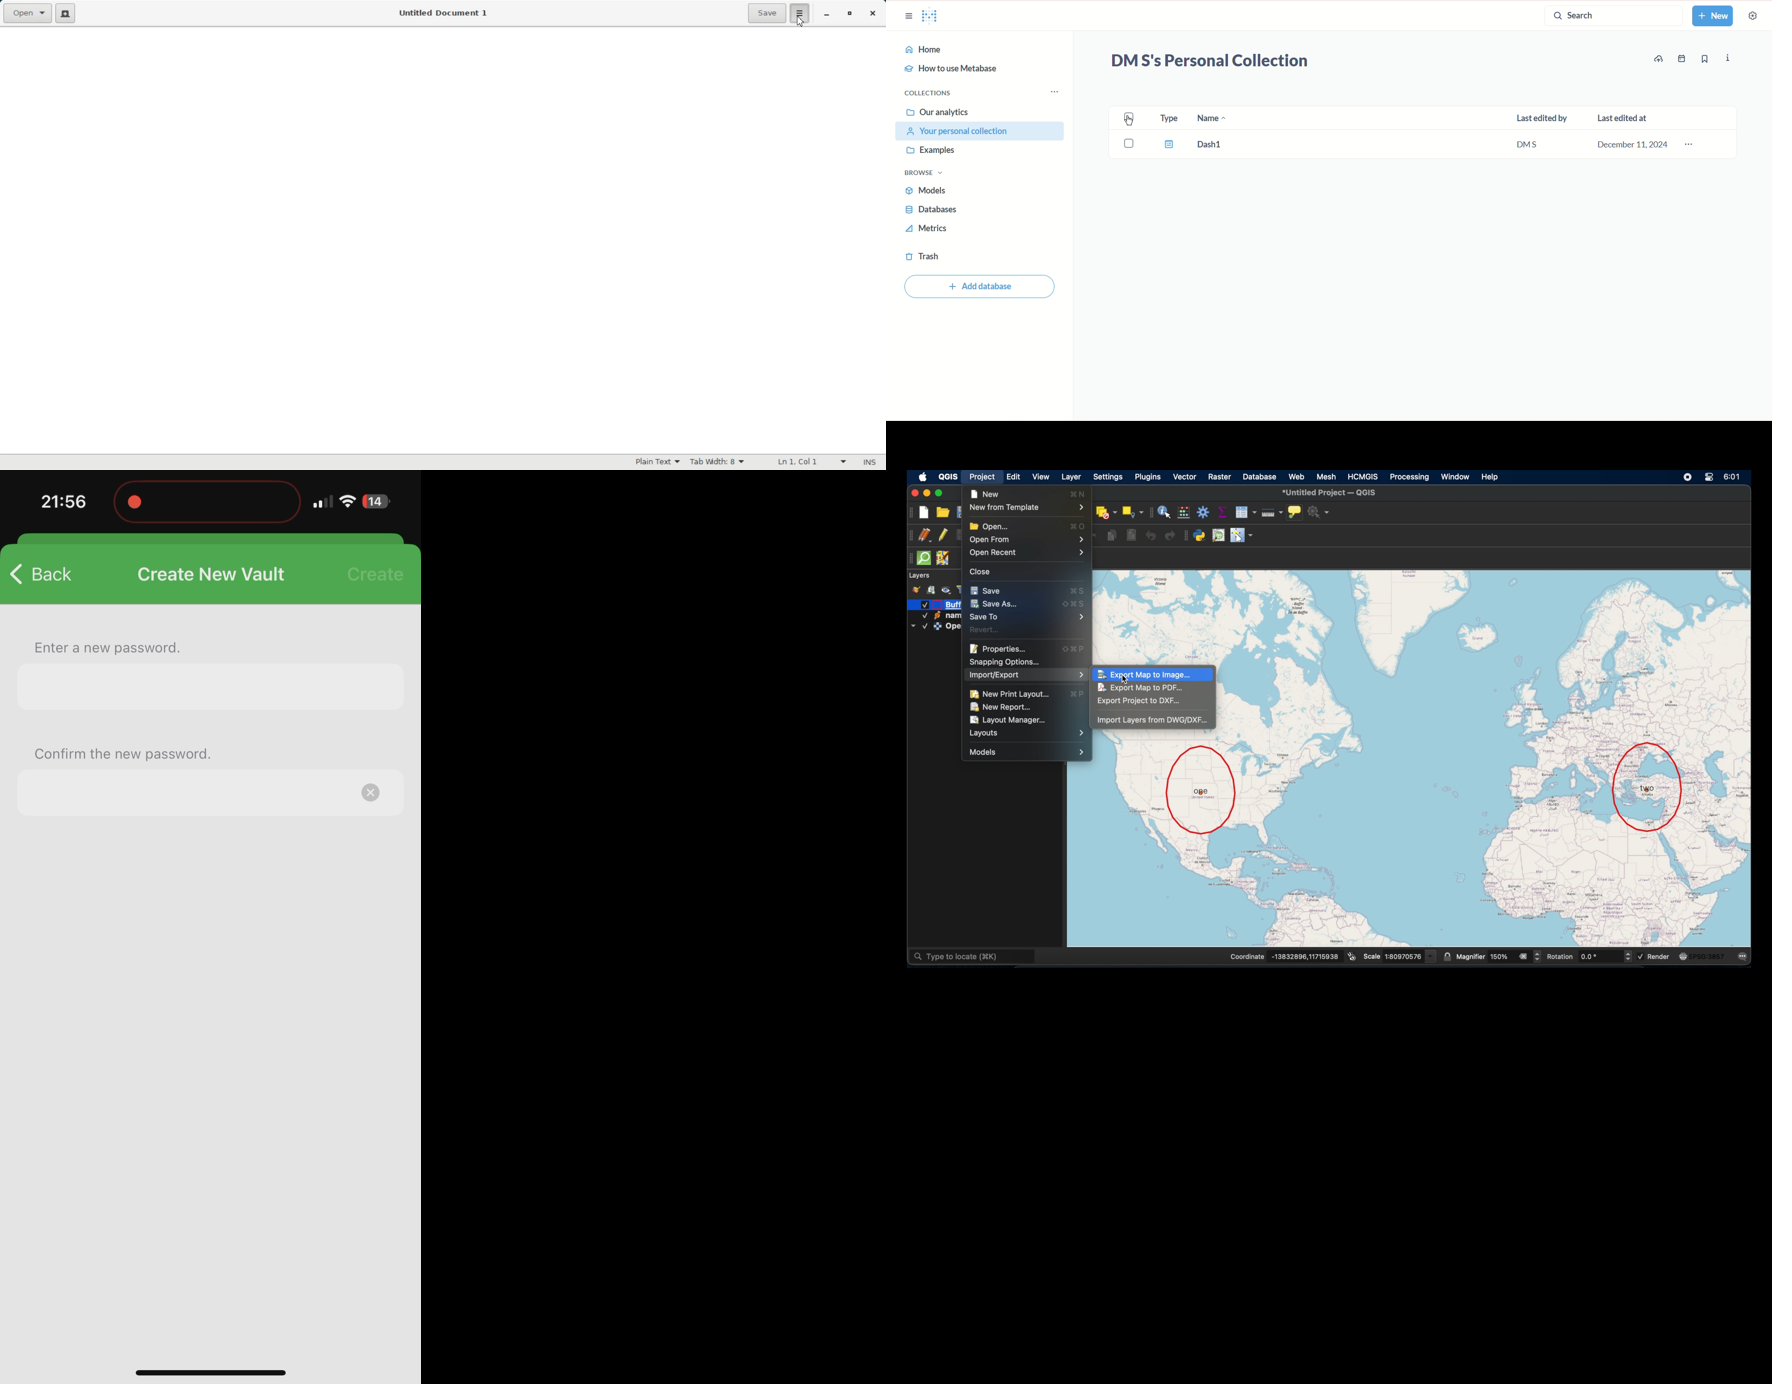 The width and height of the screenshot is (1792, 1400). Describe the element at coordinates (1075, 649) in the screenshot. I see `shift command P` at that location.